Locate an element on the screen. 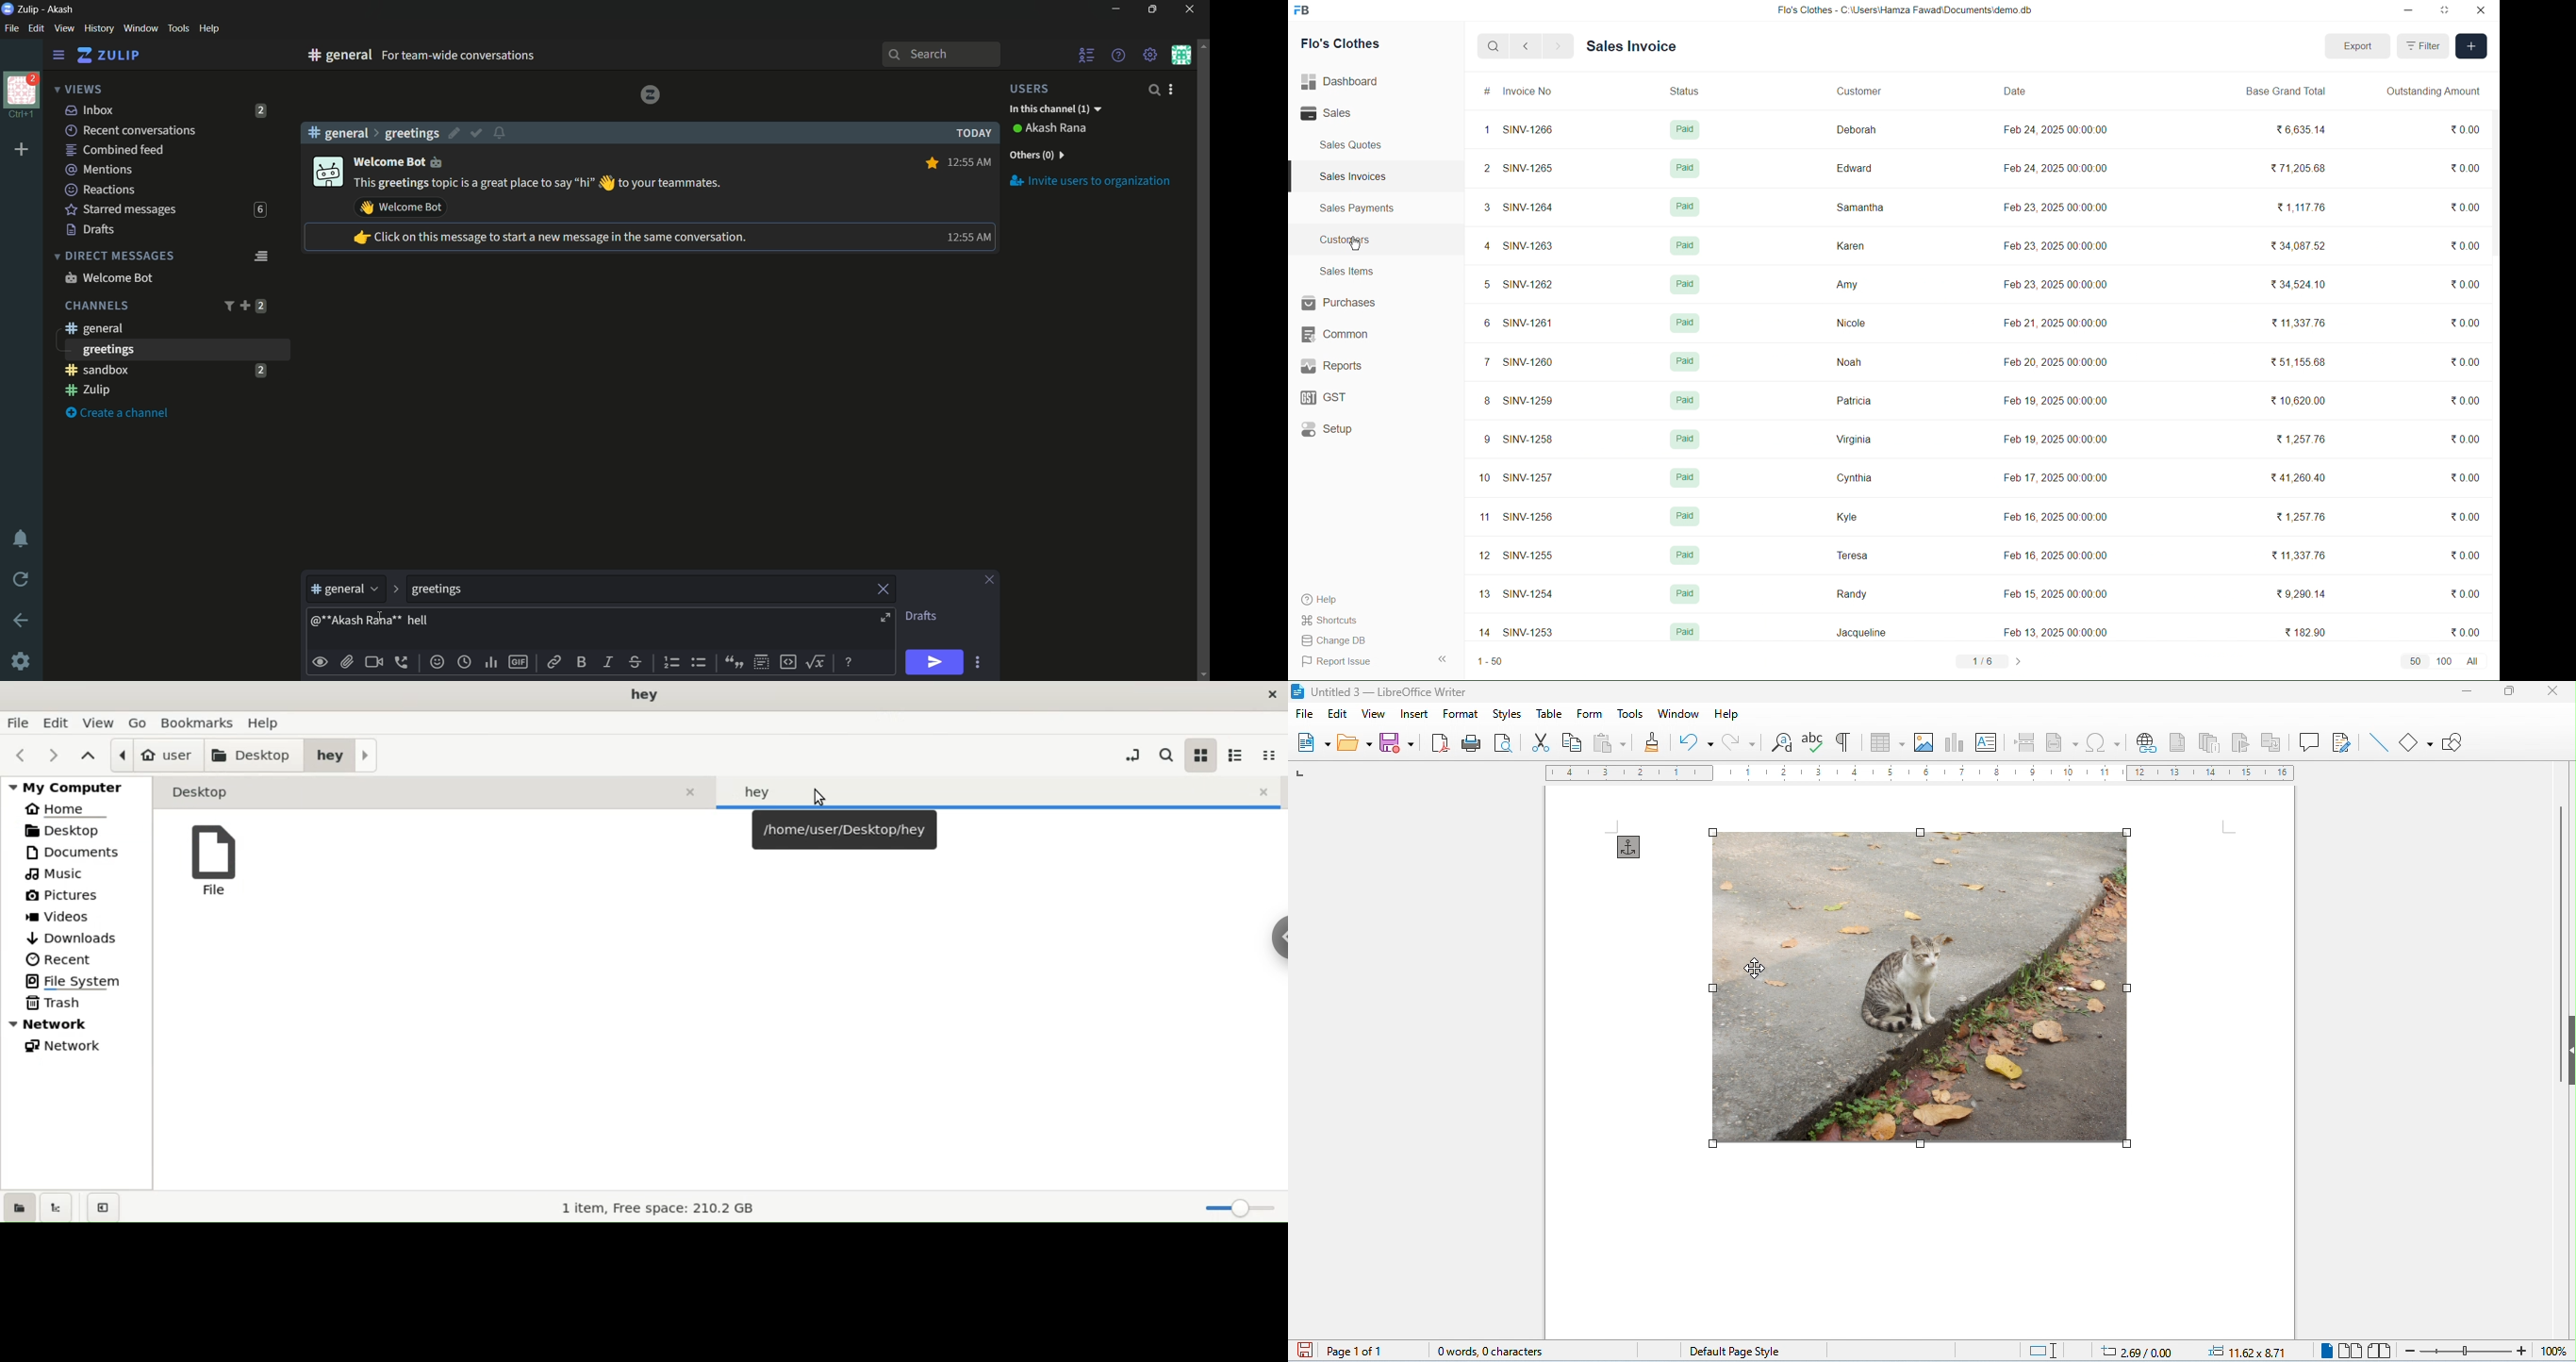 This screenshot has width=2576, height=1372. 0.00 is located at coordinates (2468, 242).